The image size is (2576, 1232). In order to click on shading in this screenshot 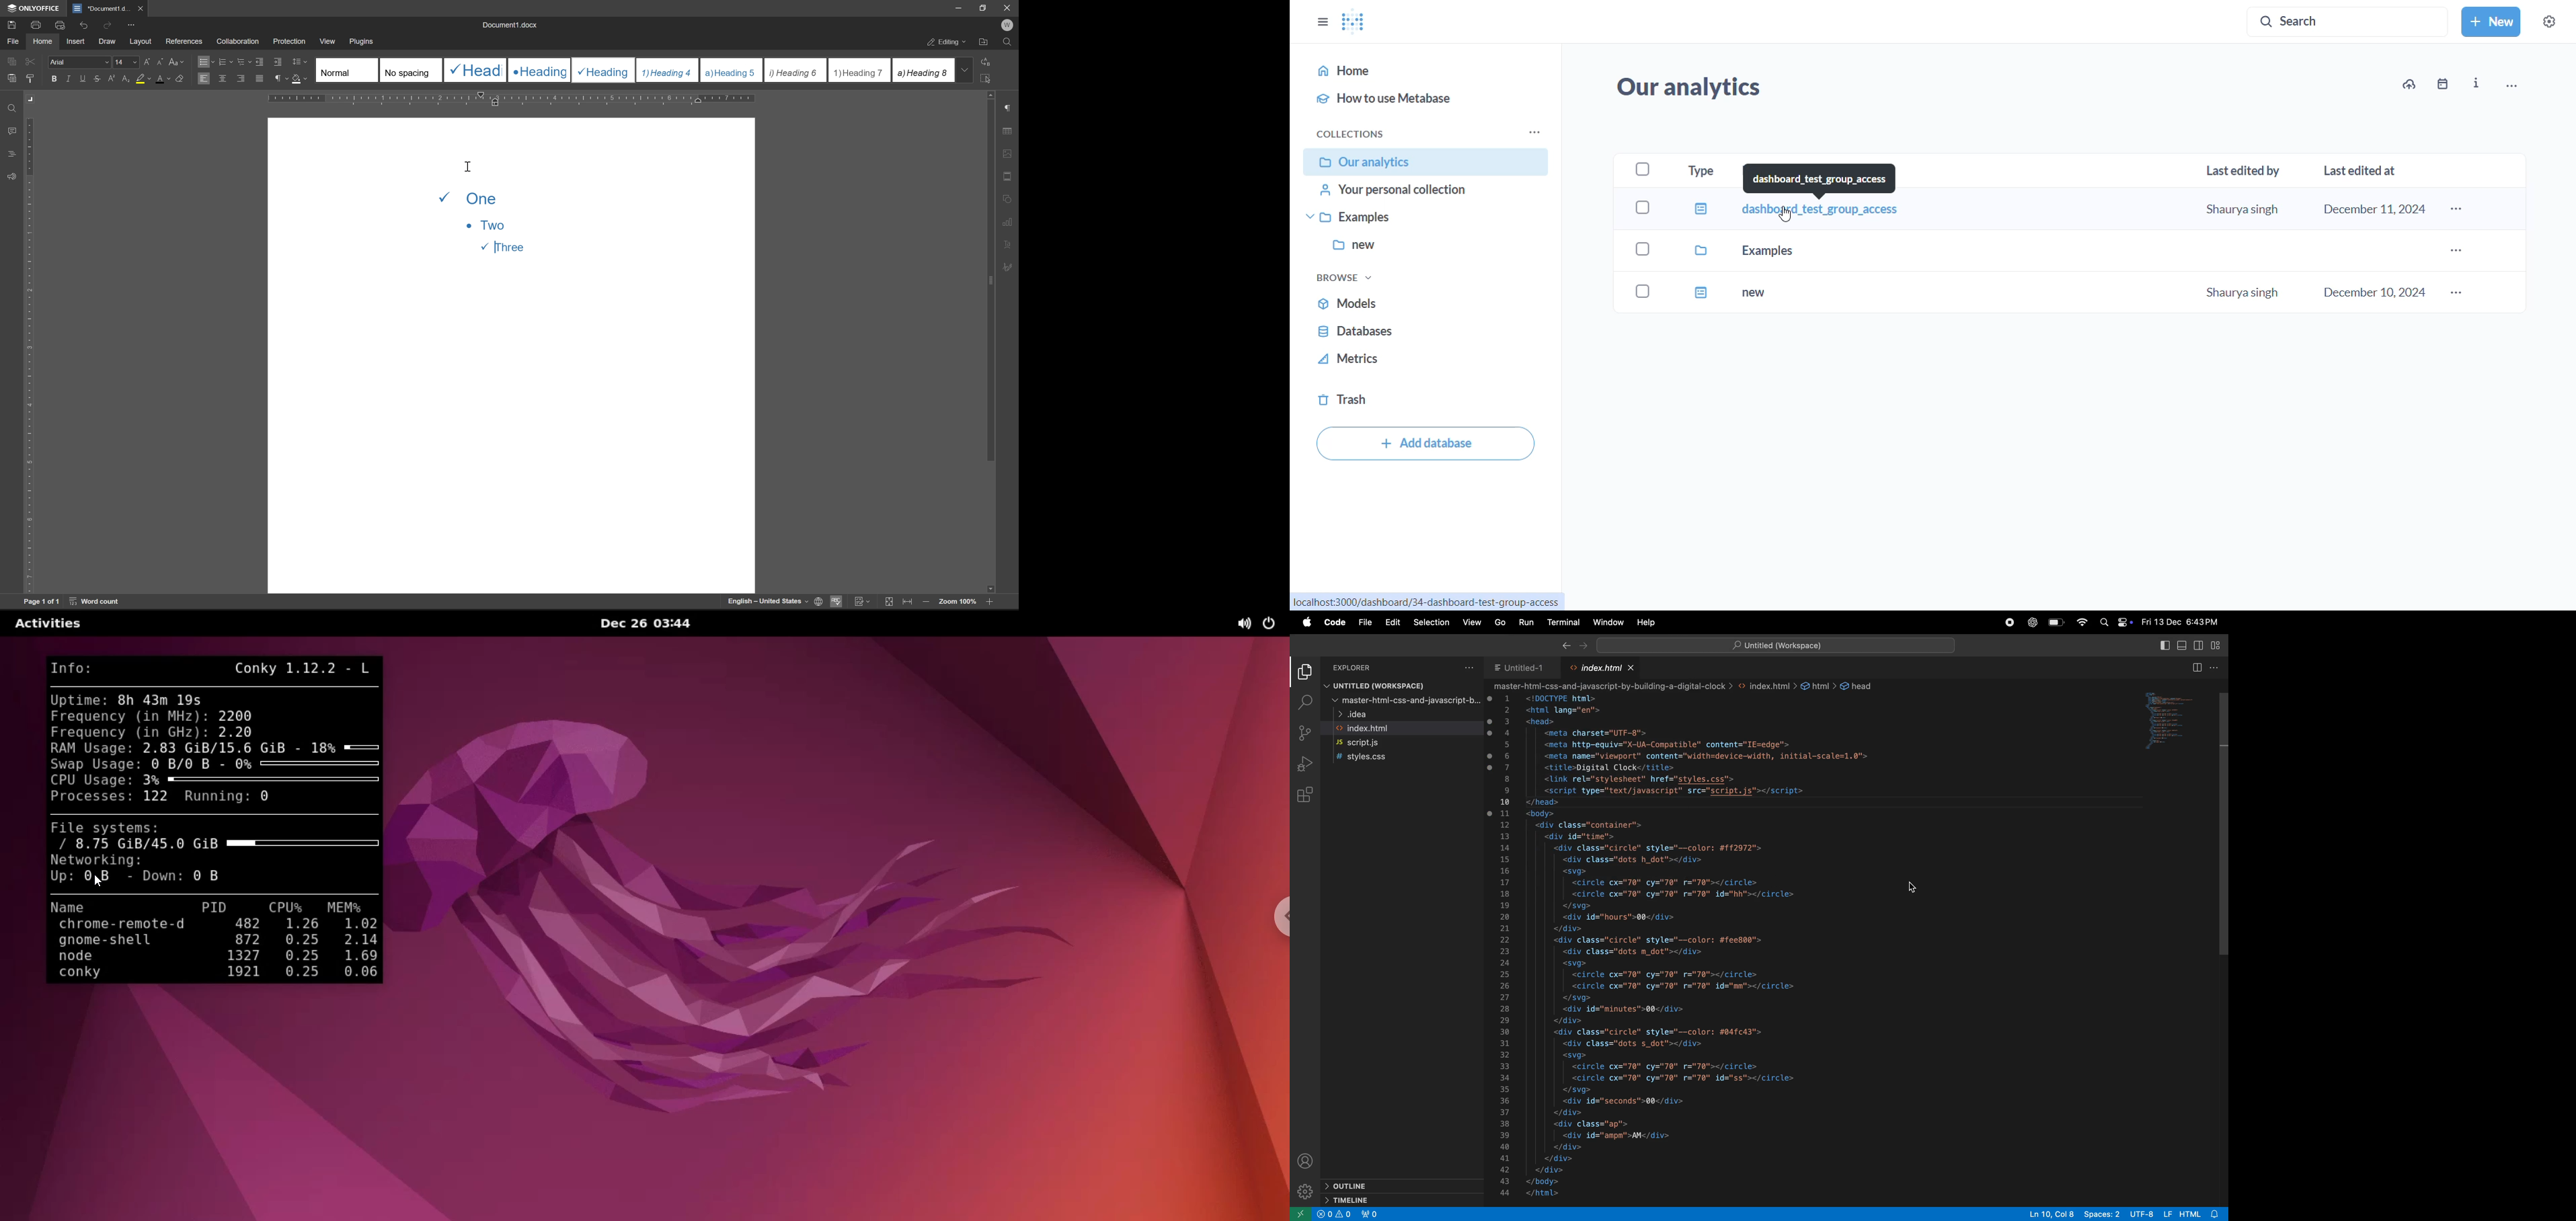, I will do `click(298, 77)`.